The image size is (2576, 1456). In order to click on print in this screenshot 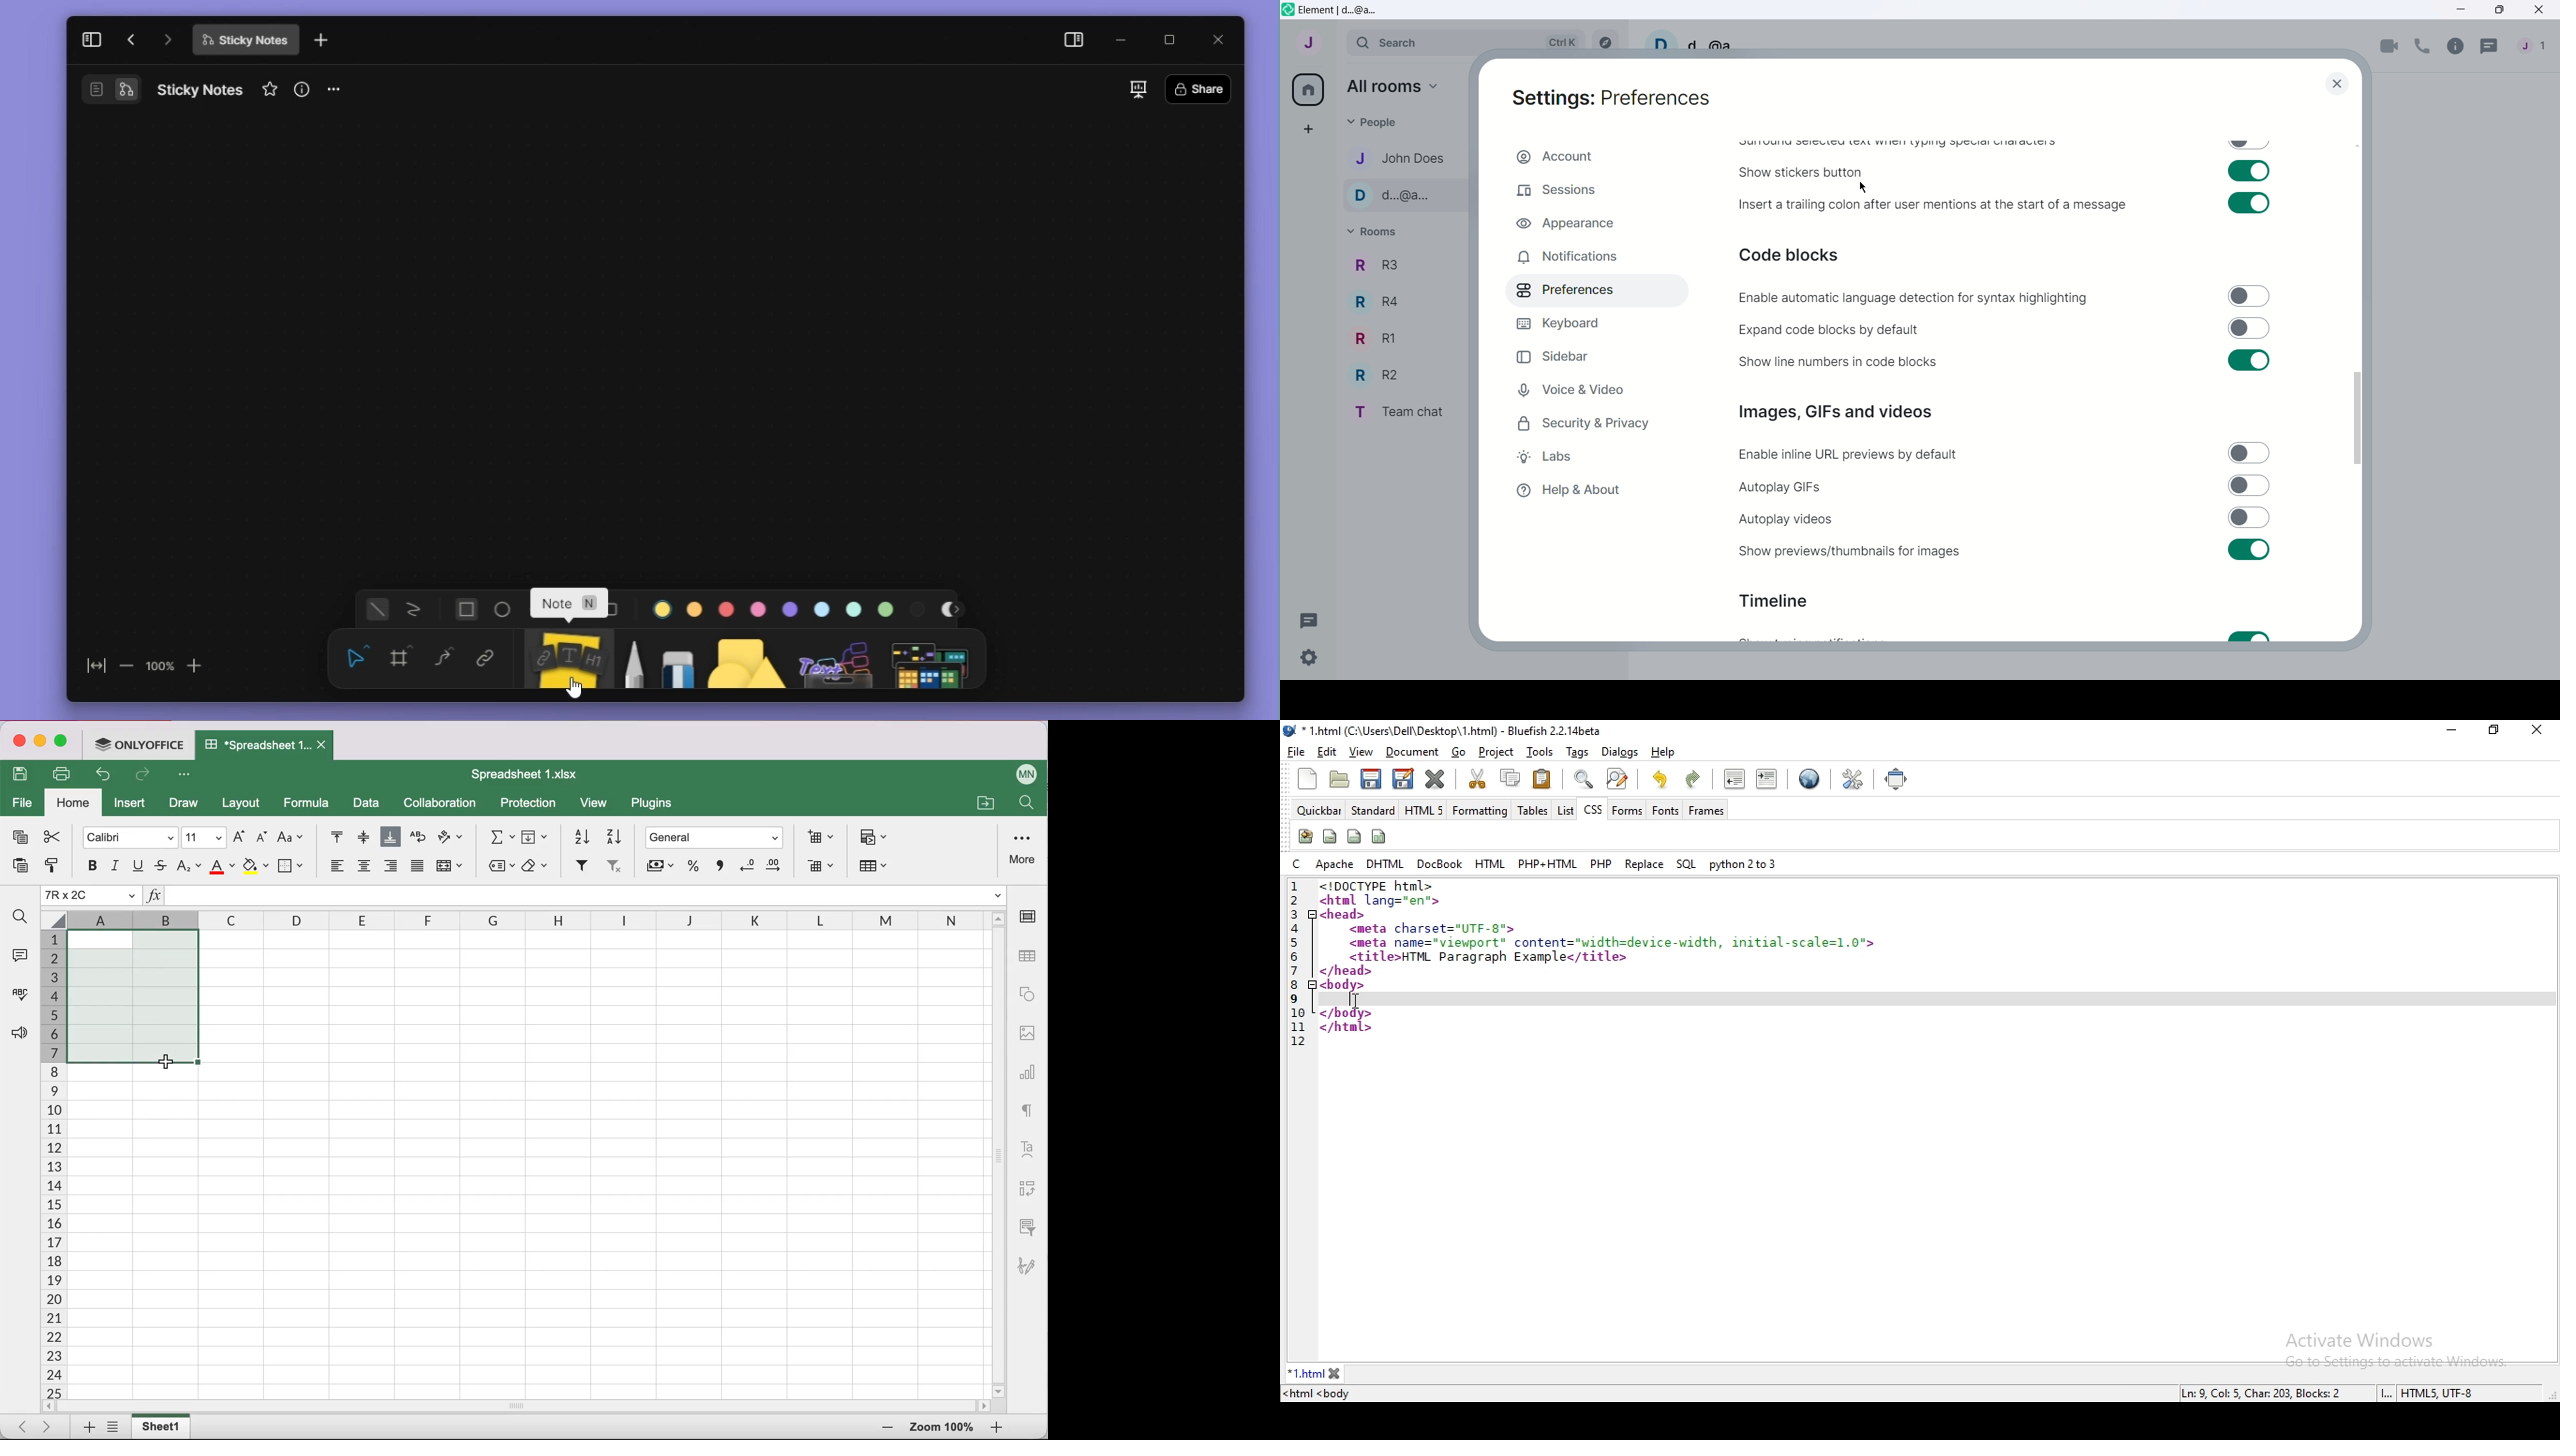, I will do `click(65, 774)`.